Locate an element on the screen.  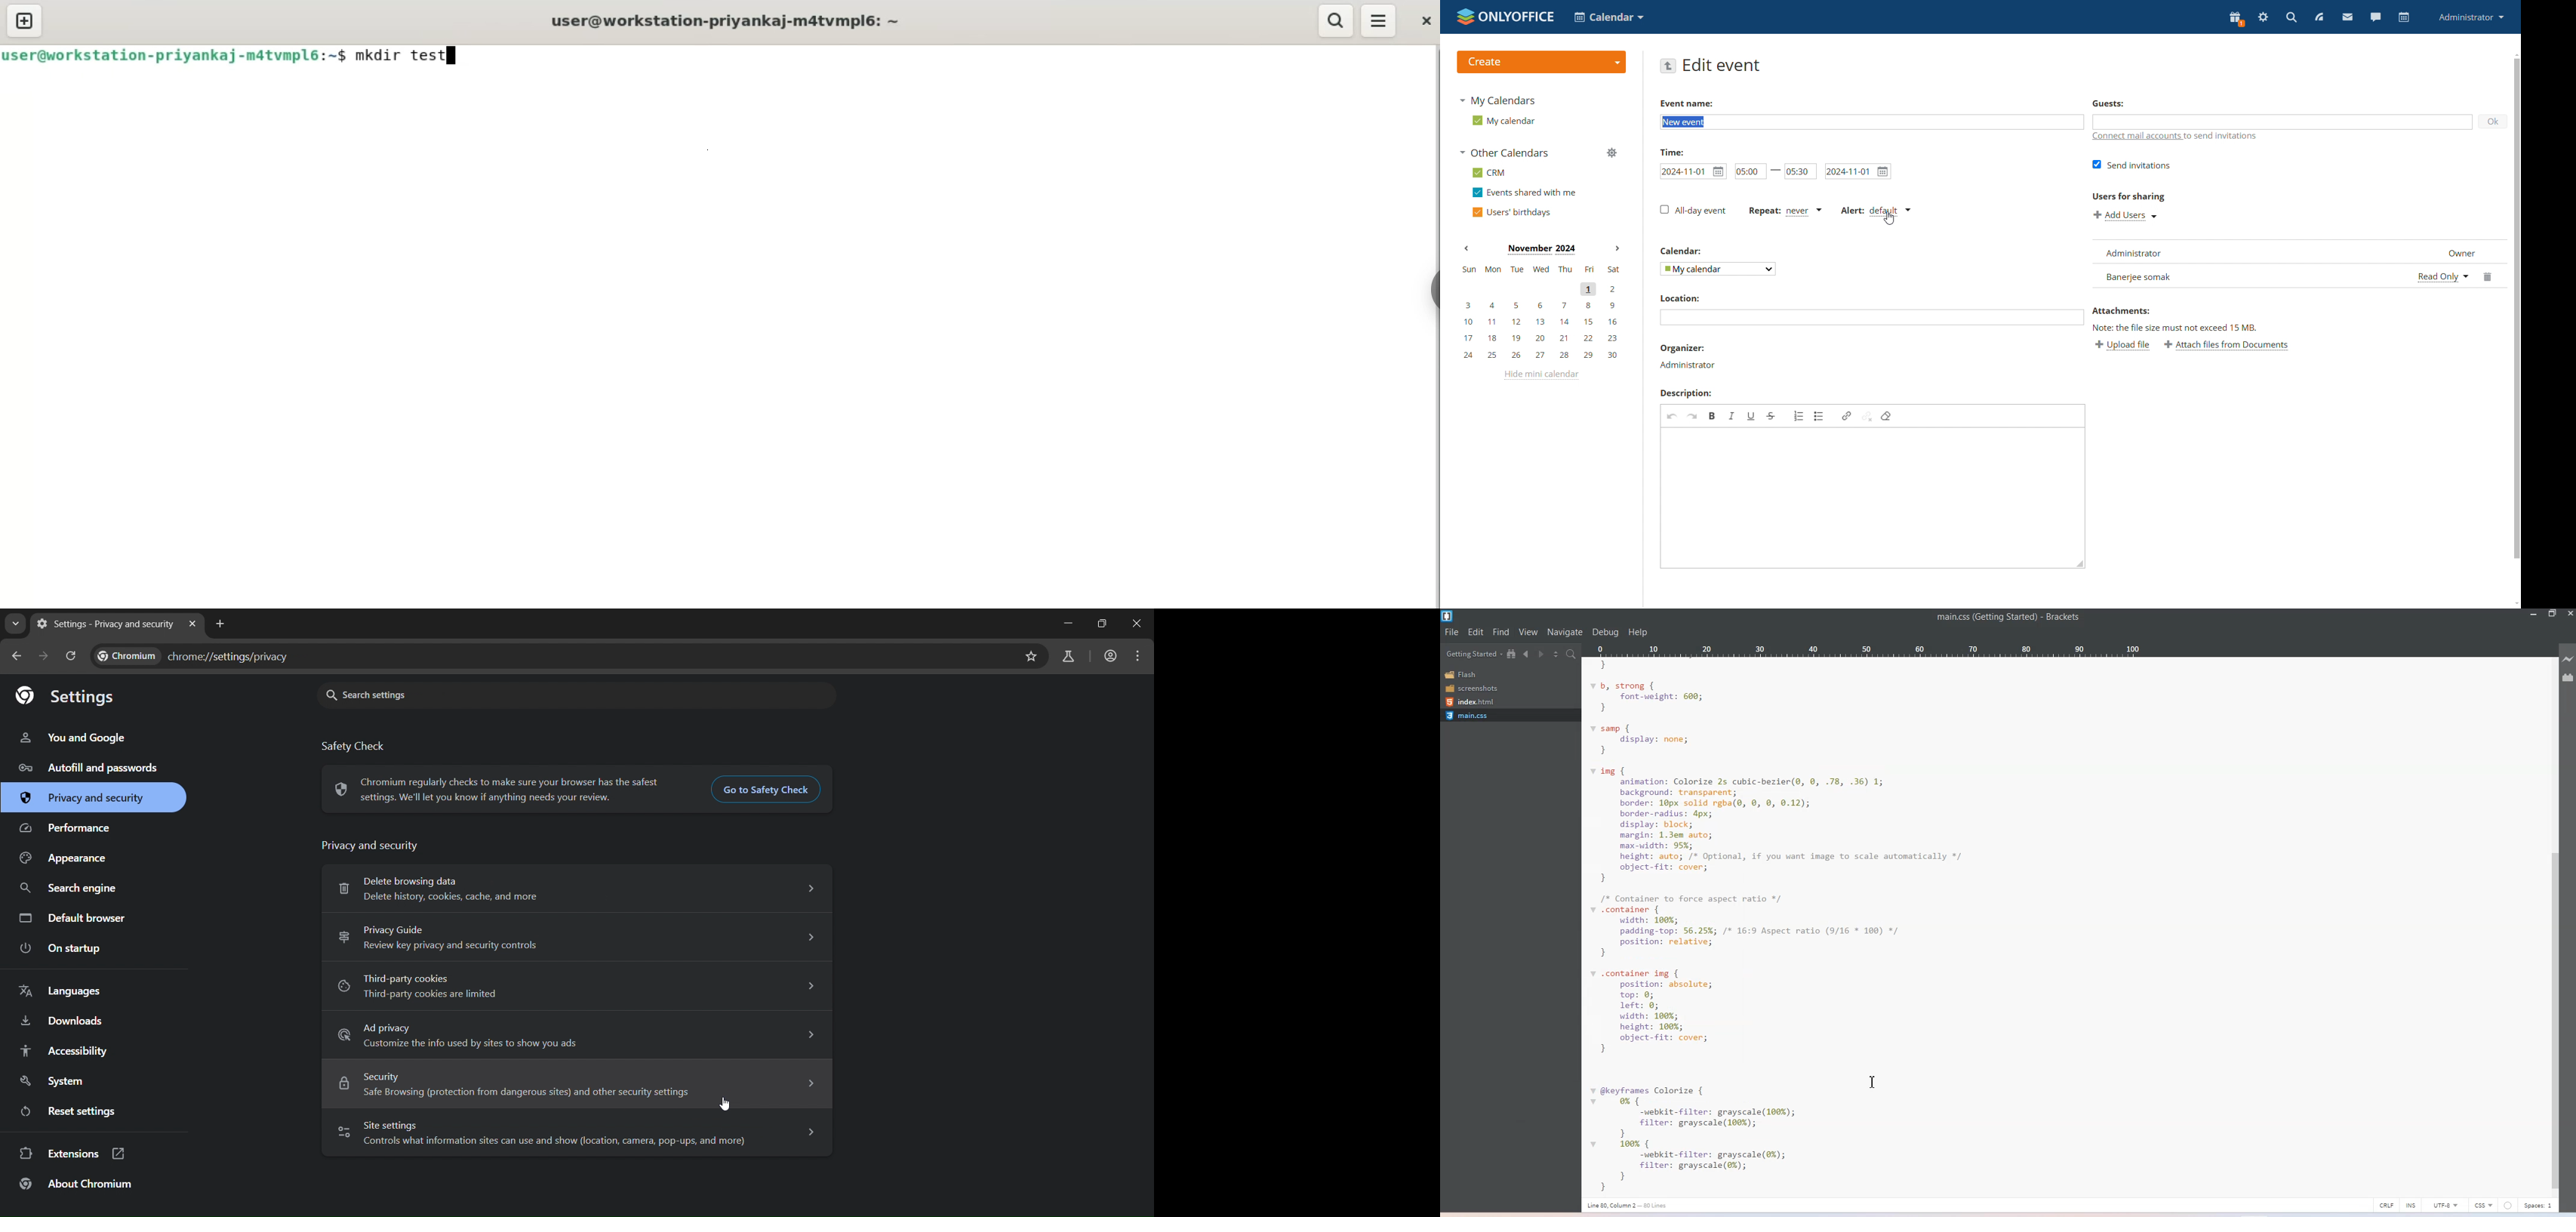
performance is located at coordinates (72, 829).